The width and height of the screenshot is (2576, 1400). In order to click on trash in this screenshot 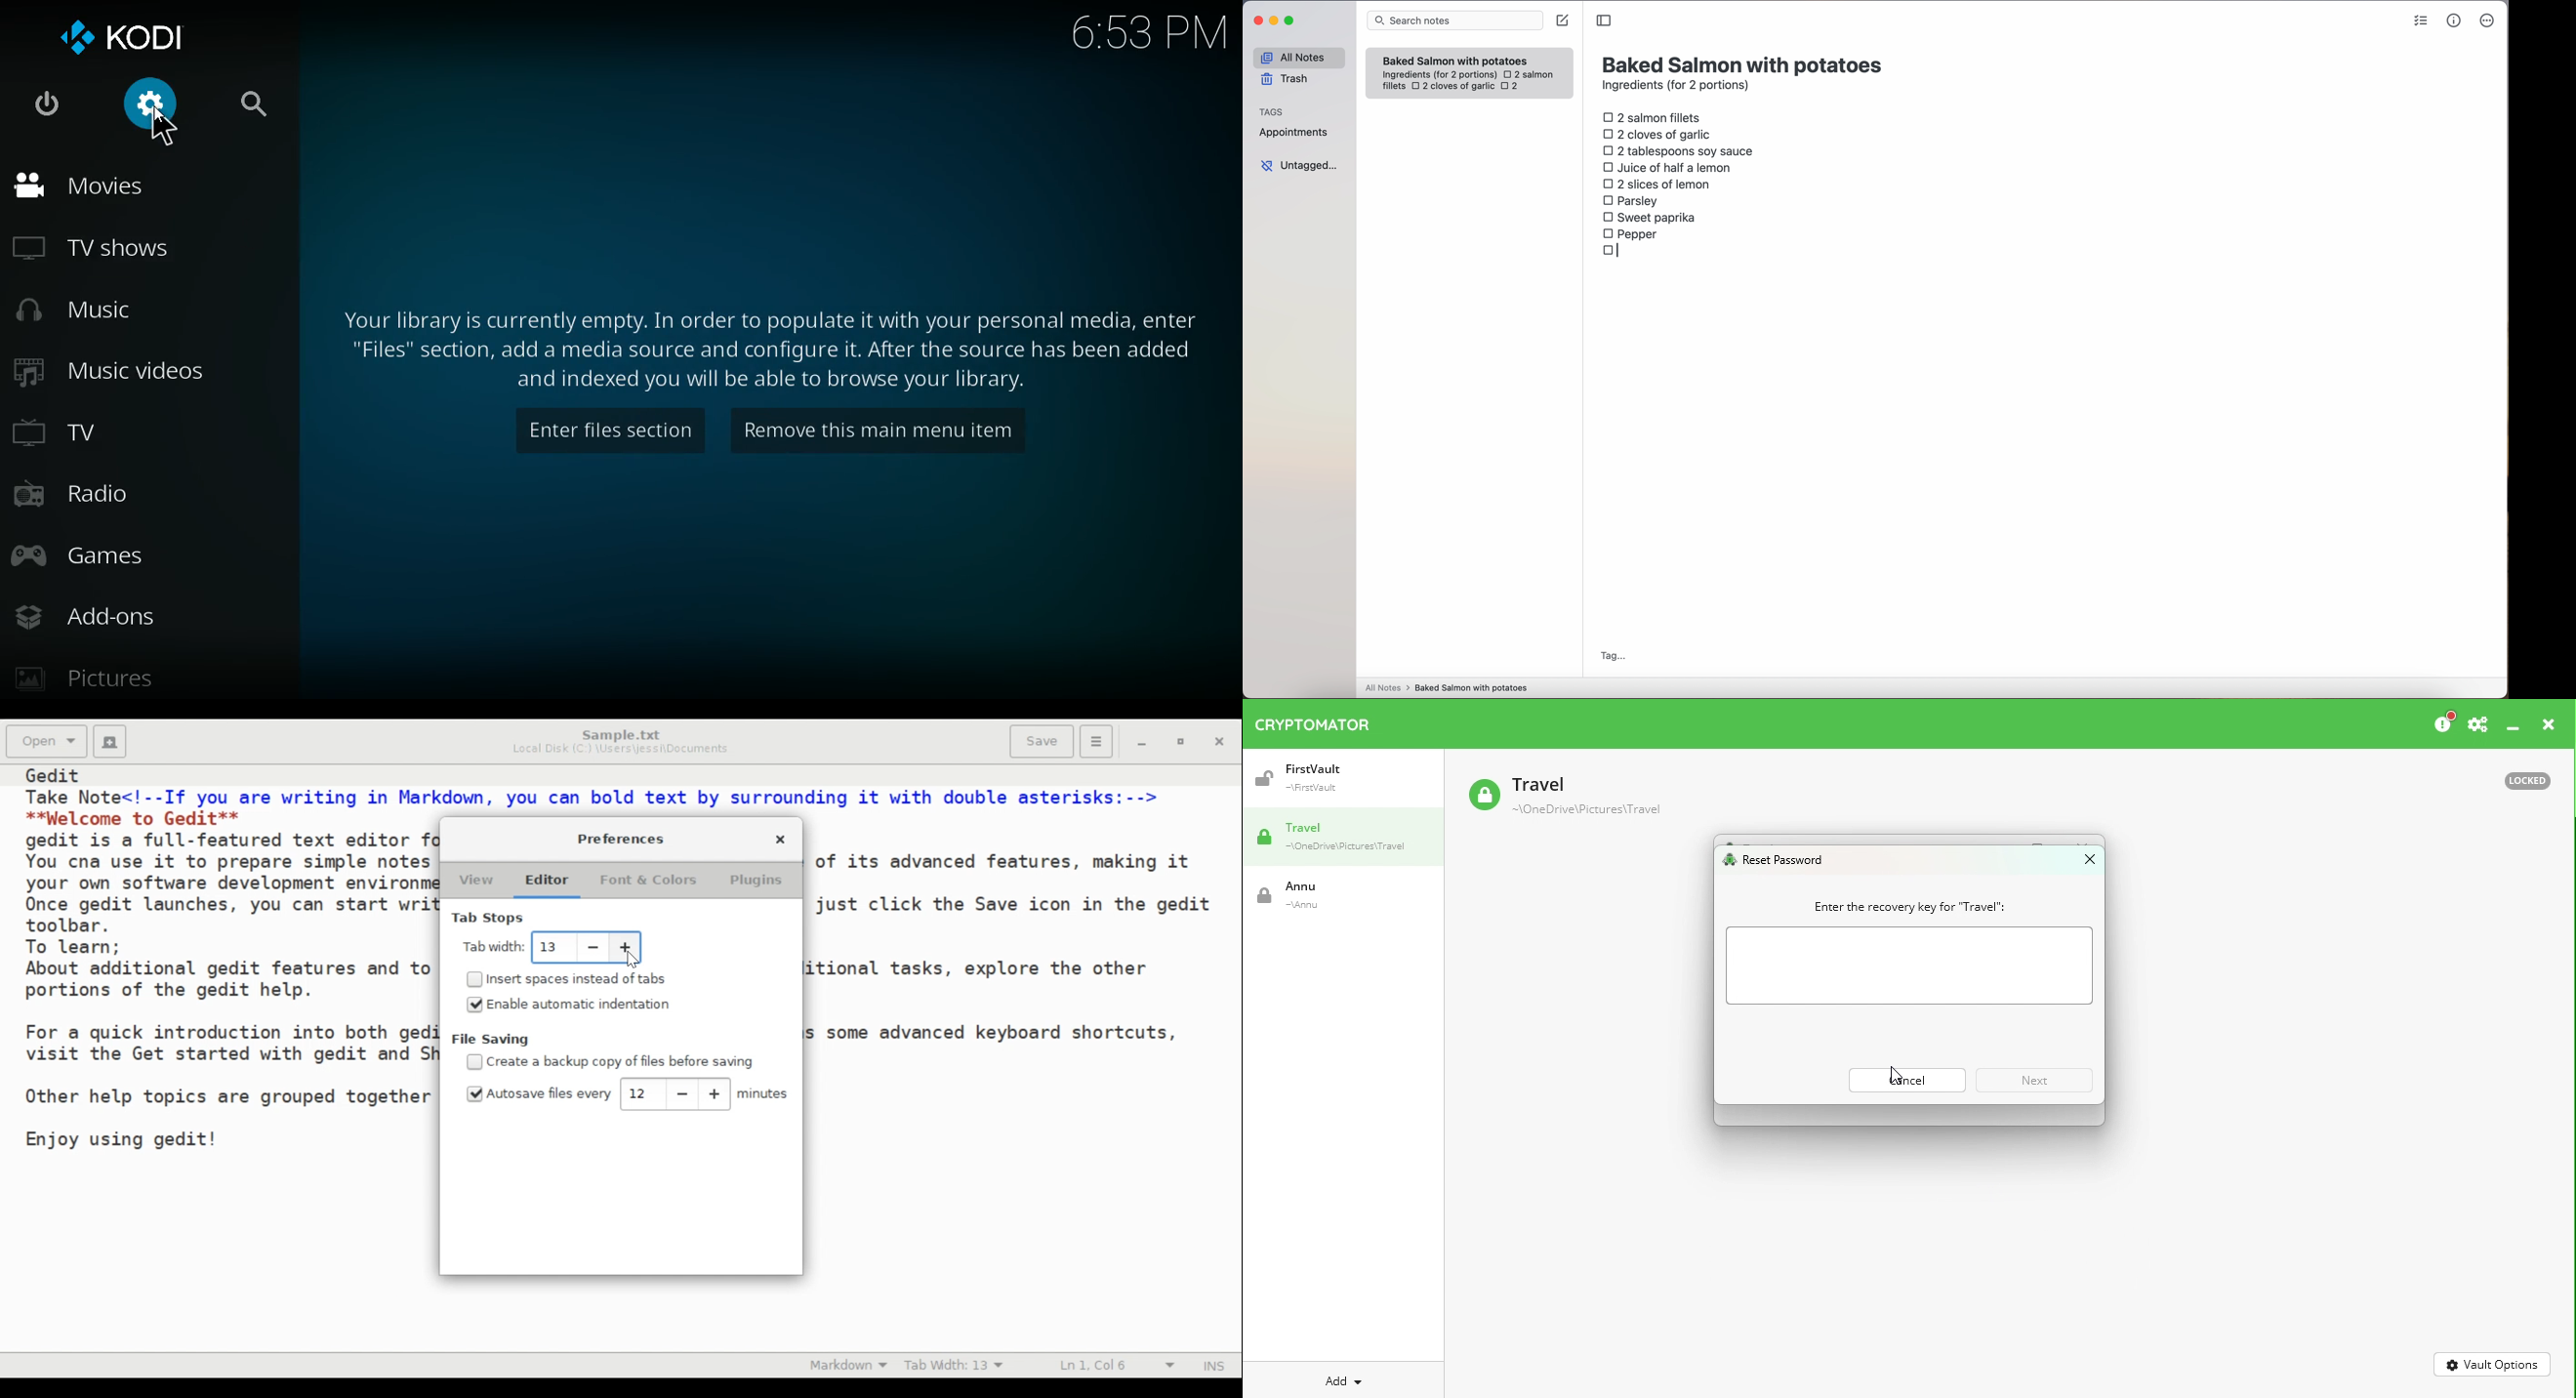, I will do `click(1287, 80)`.